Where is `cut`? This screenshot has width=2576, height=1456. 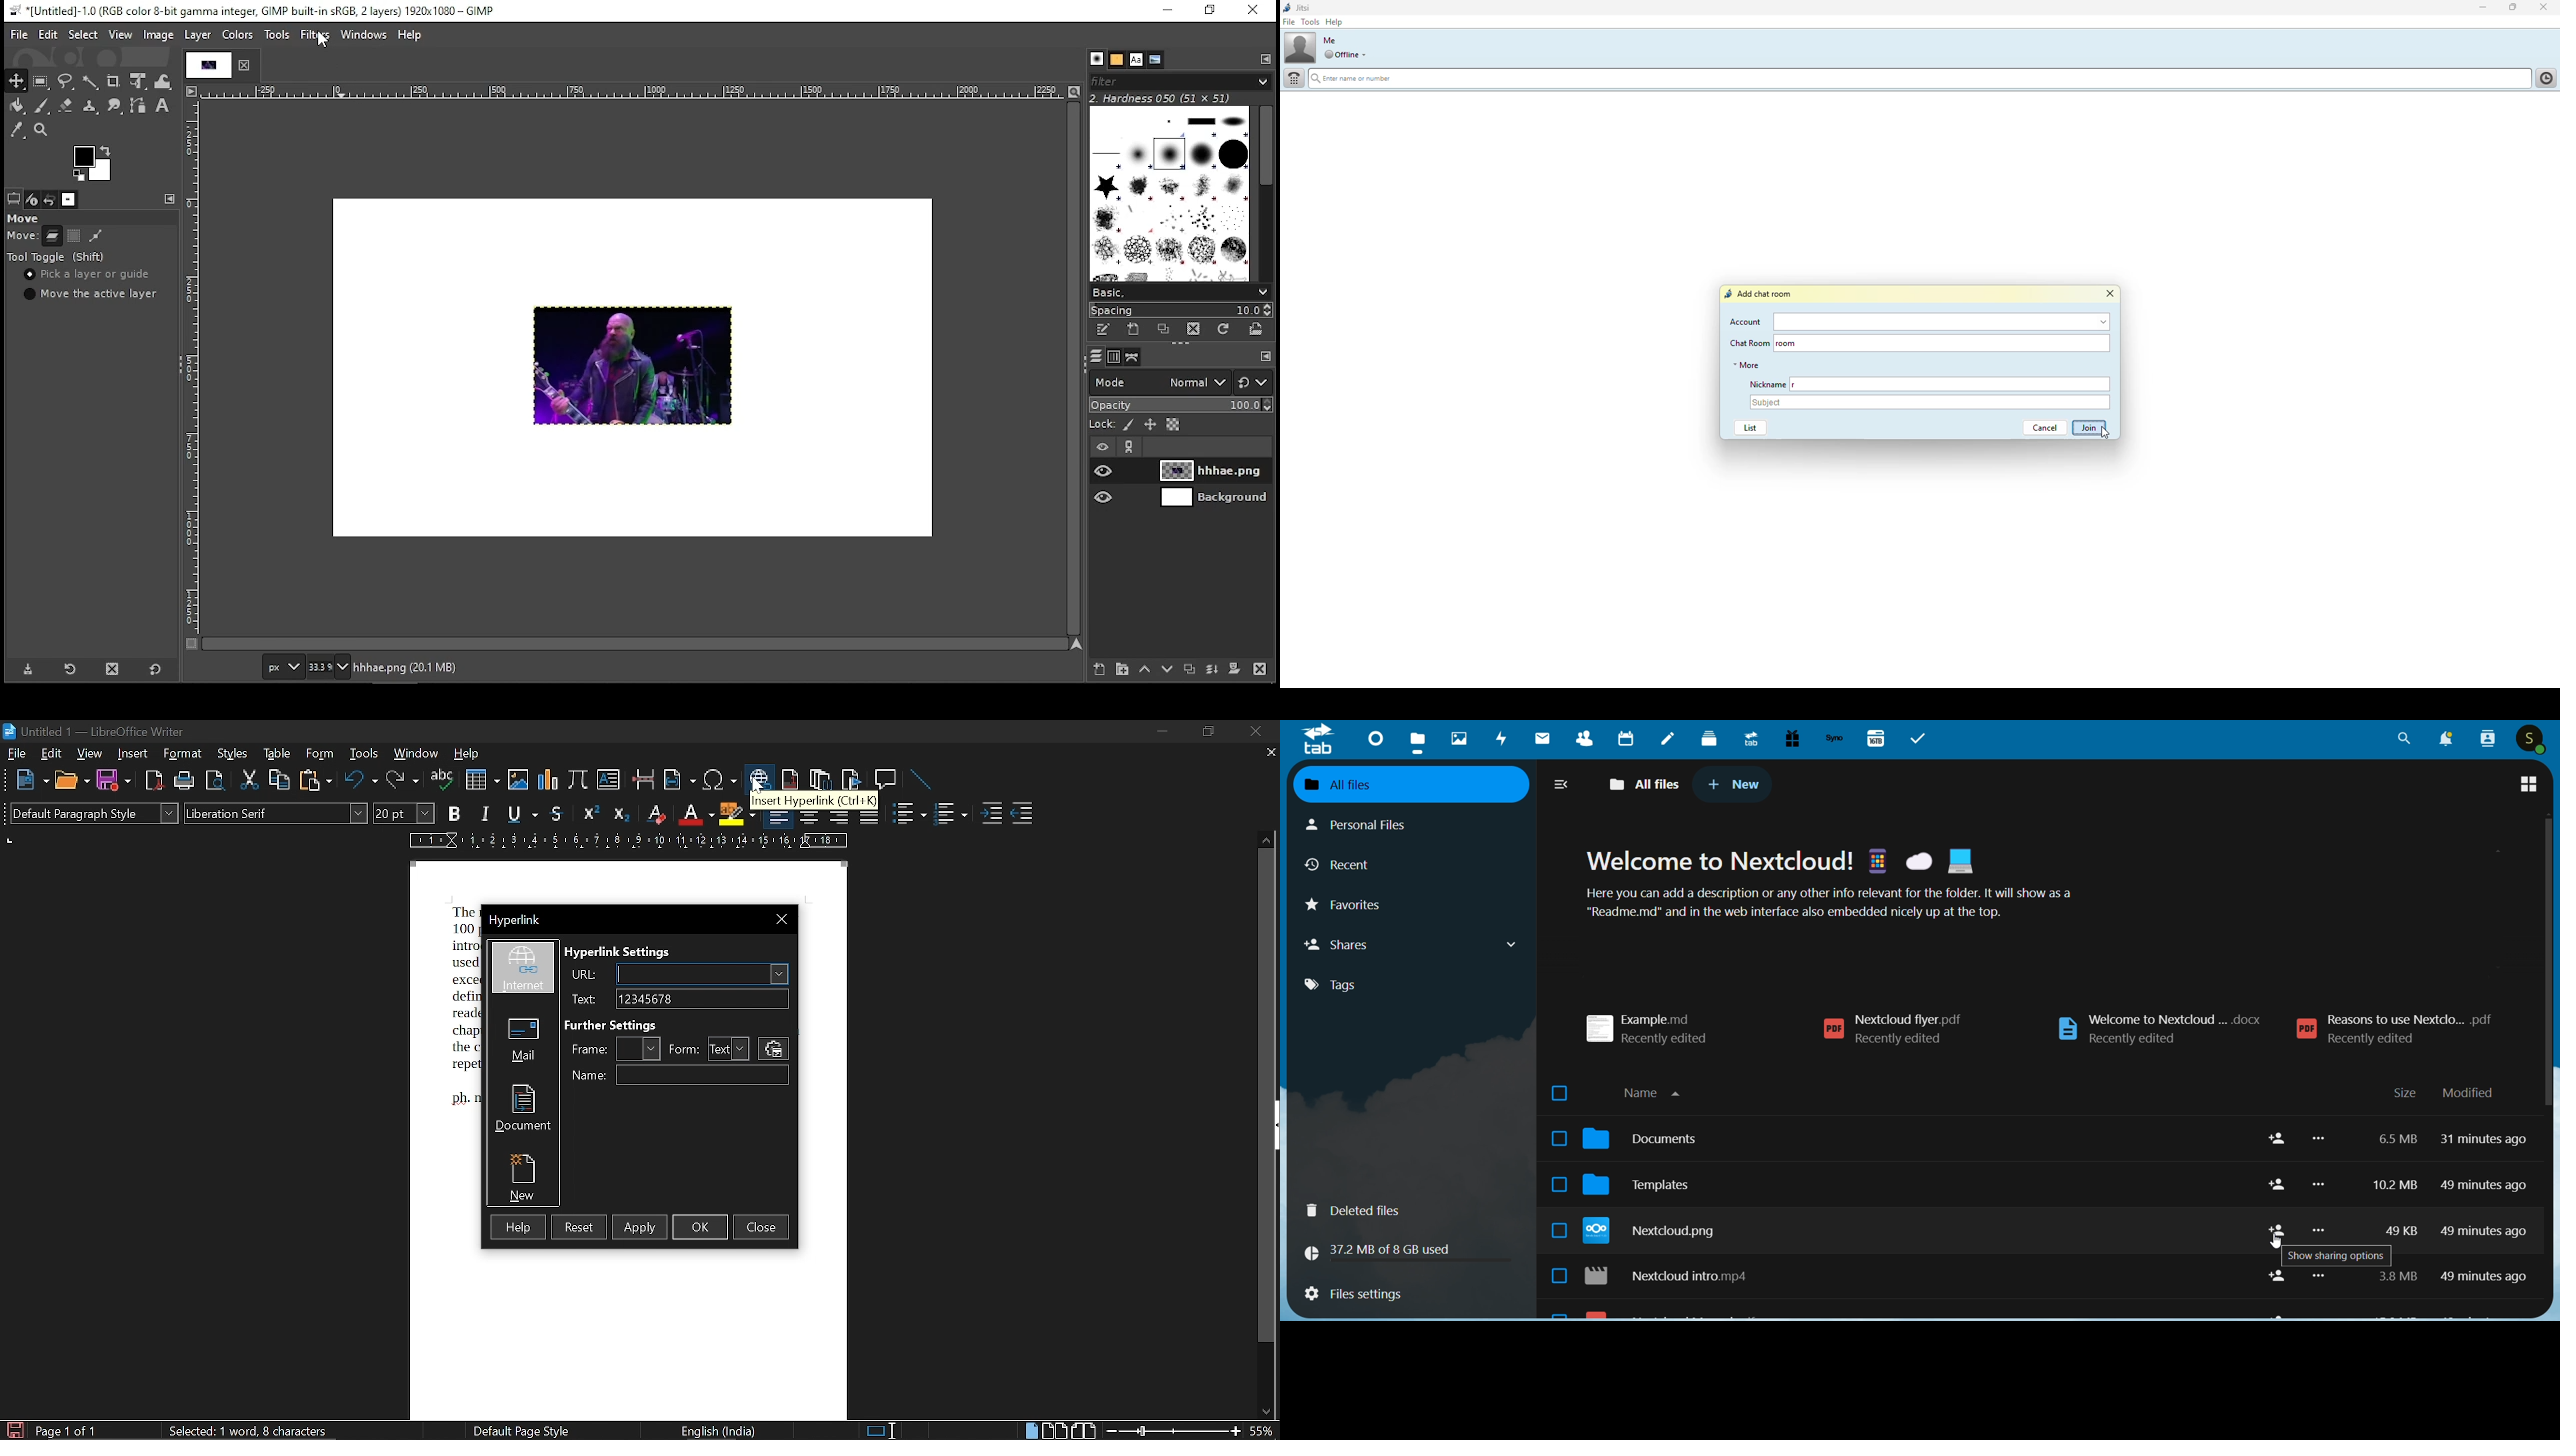 cut is located at coordinates (250, 781).